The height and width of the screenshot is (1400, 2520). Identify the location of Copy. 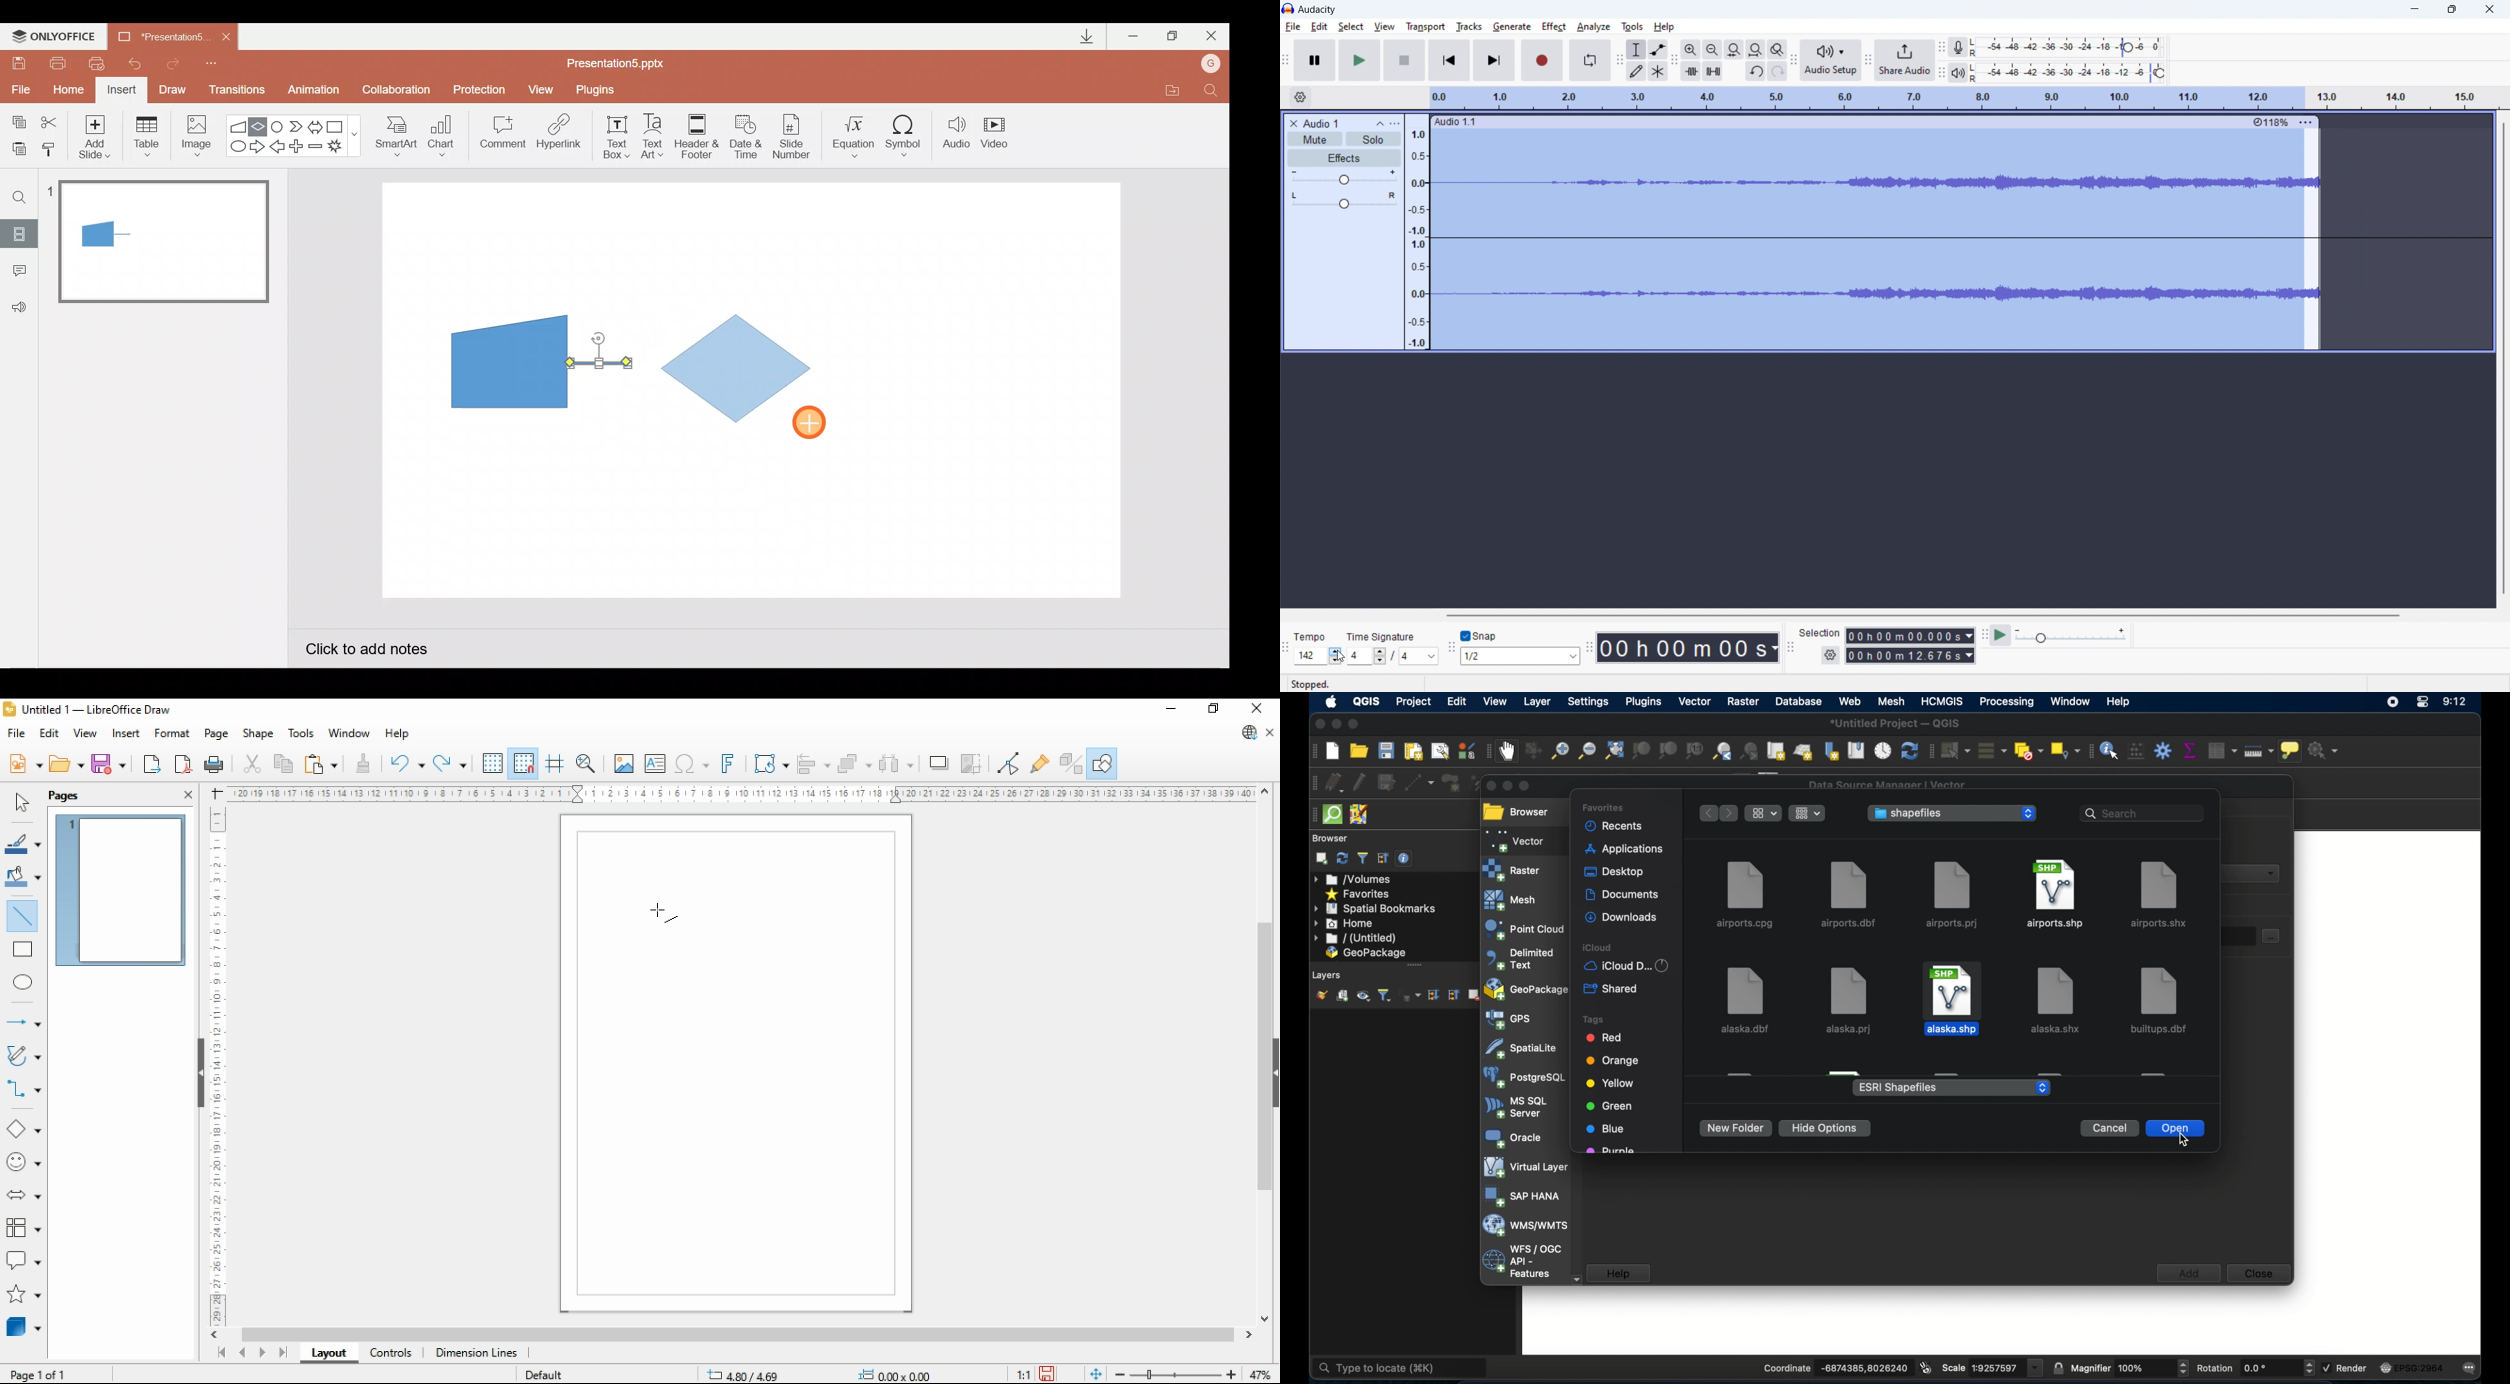
(17, 120).